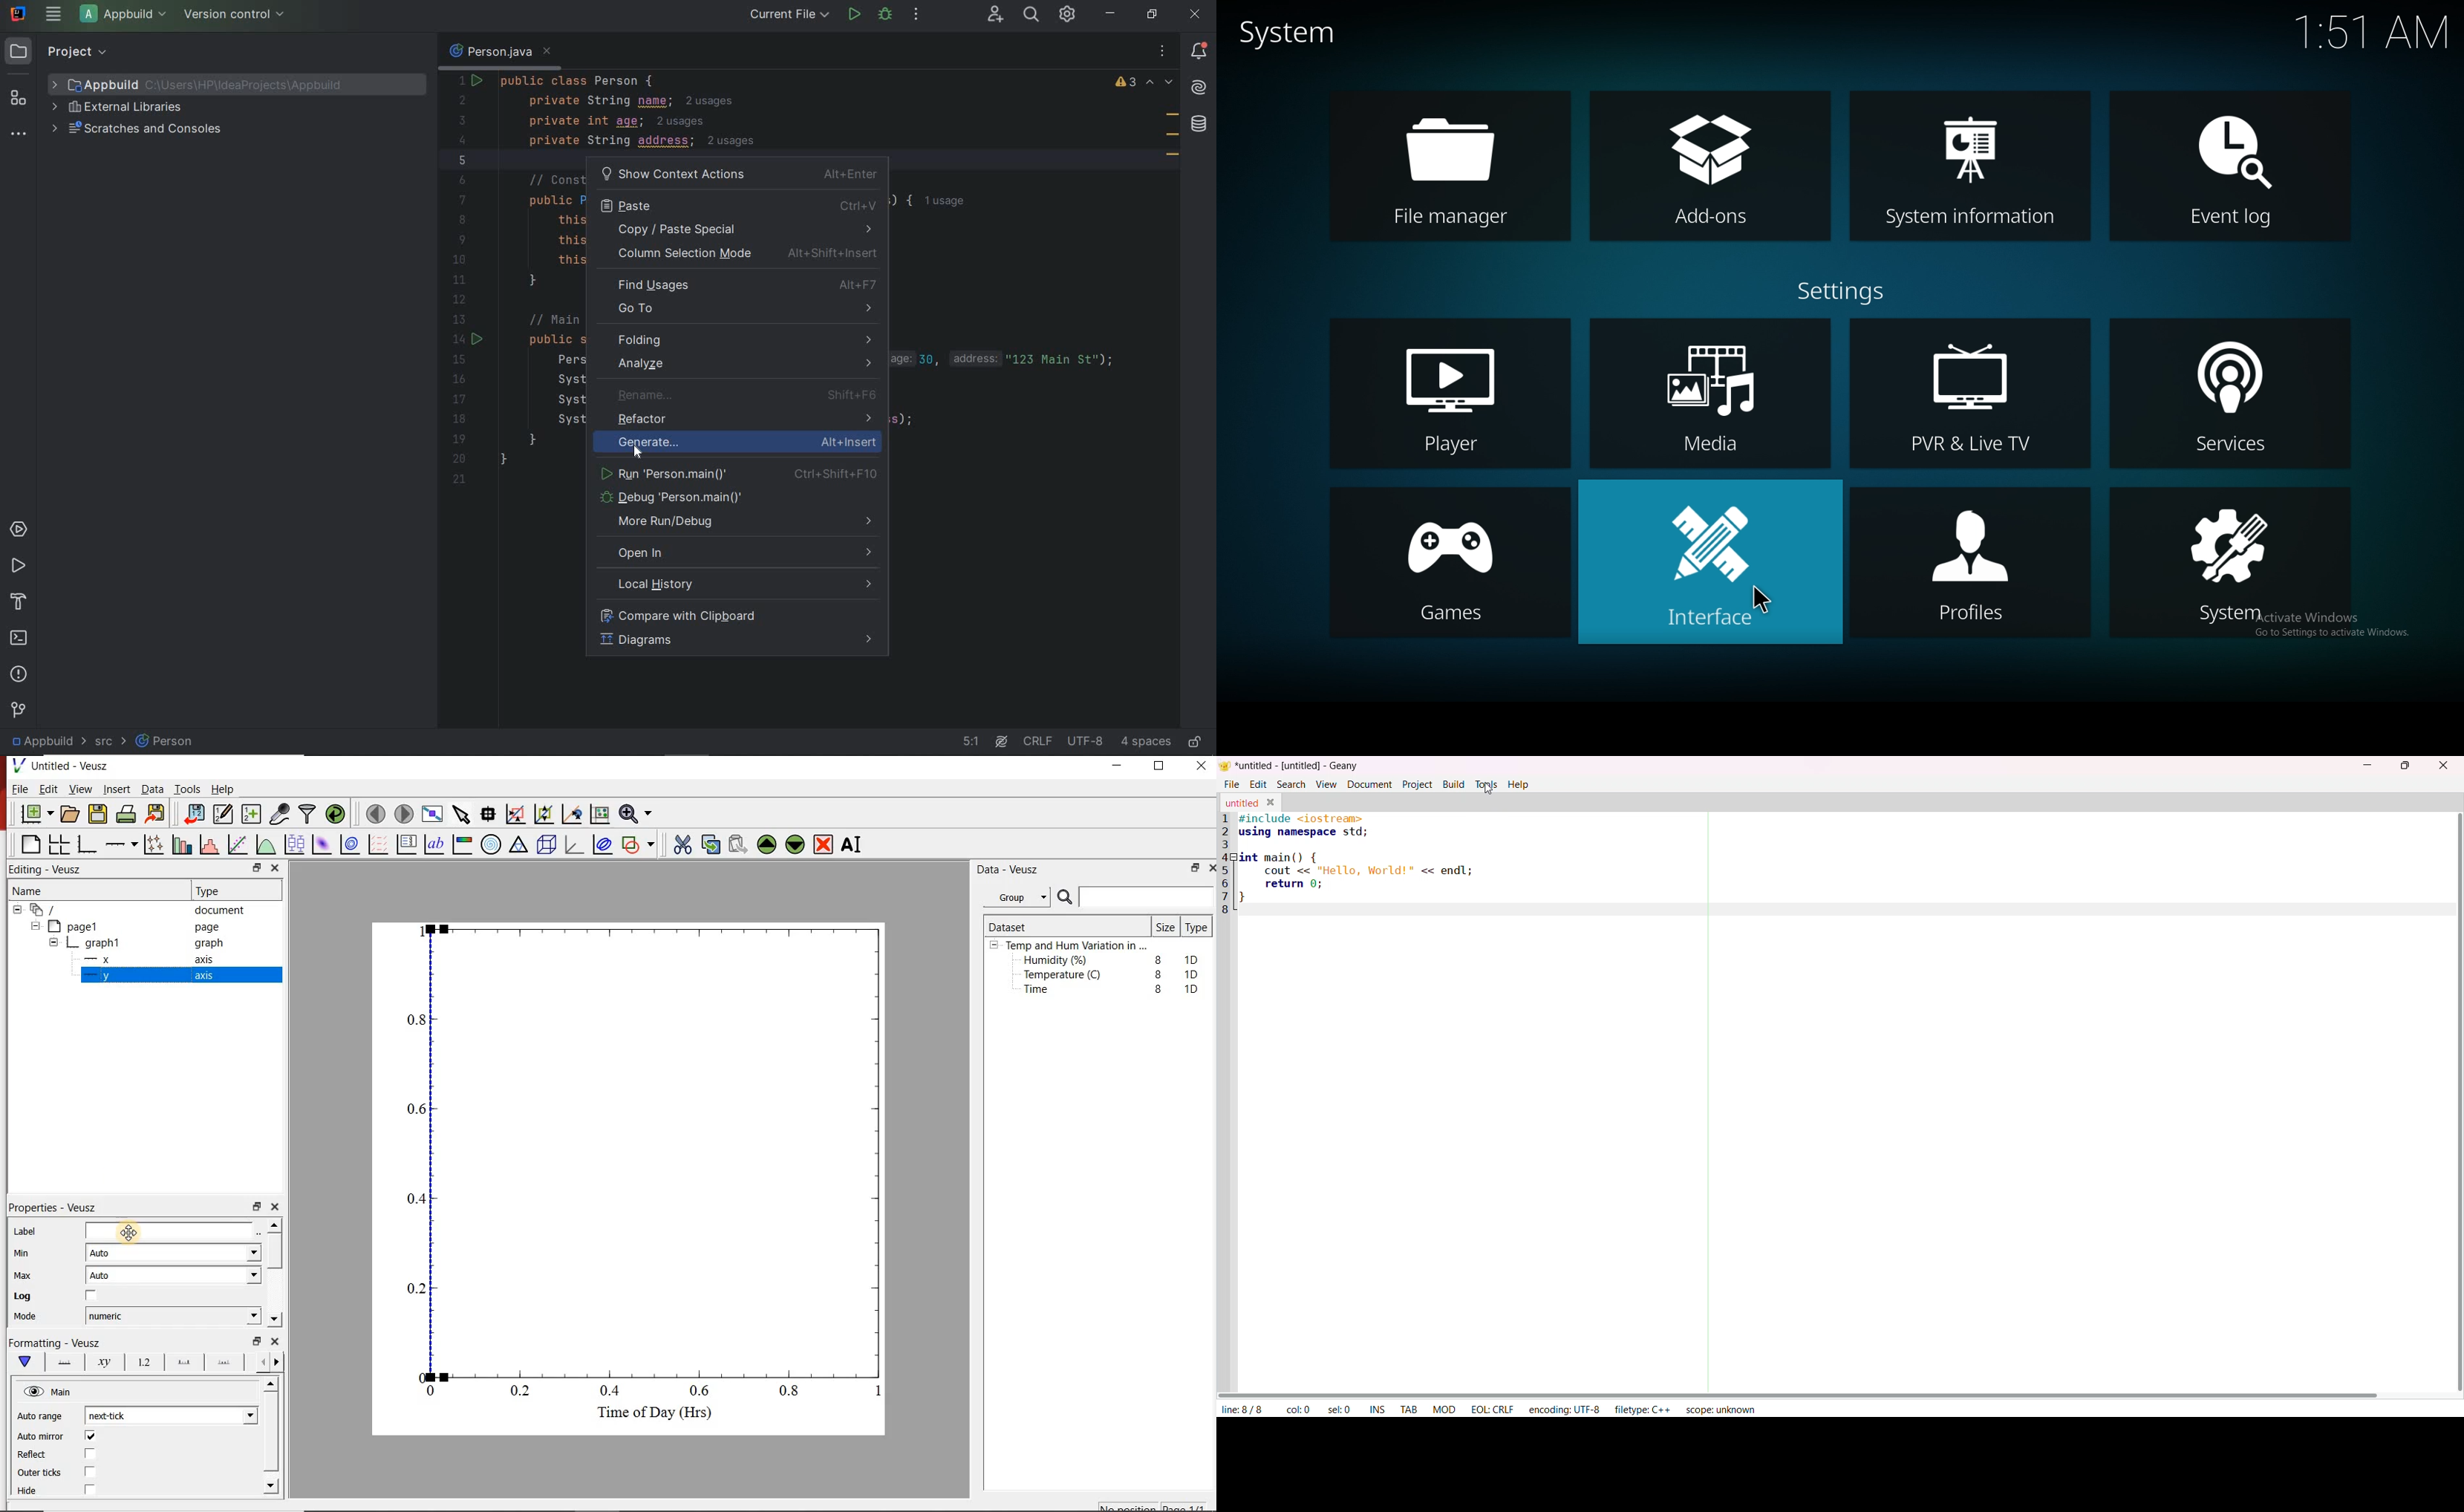 The image size is (2464, 1512). I want to click on axis line, so click(65, 1363).